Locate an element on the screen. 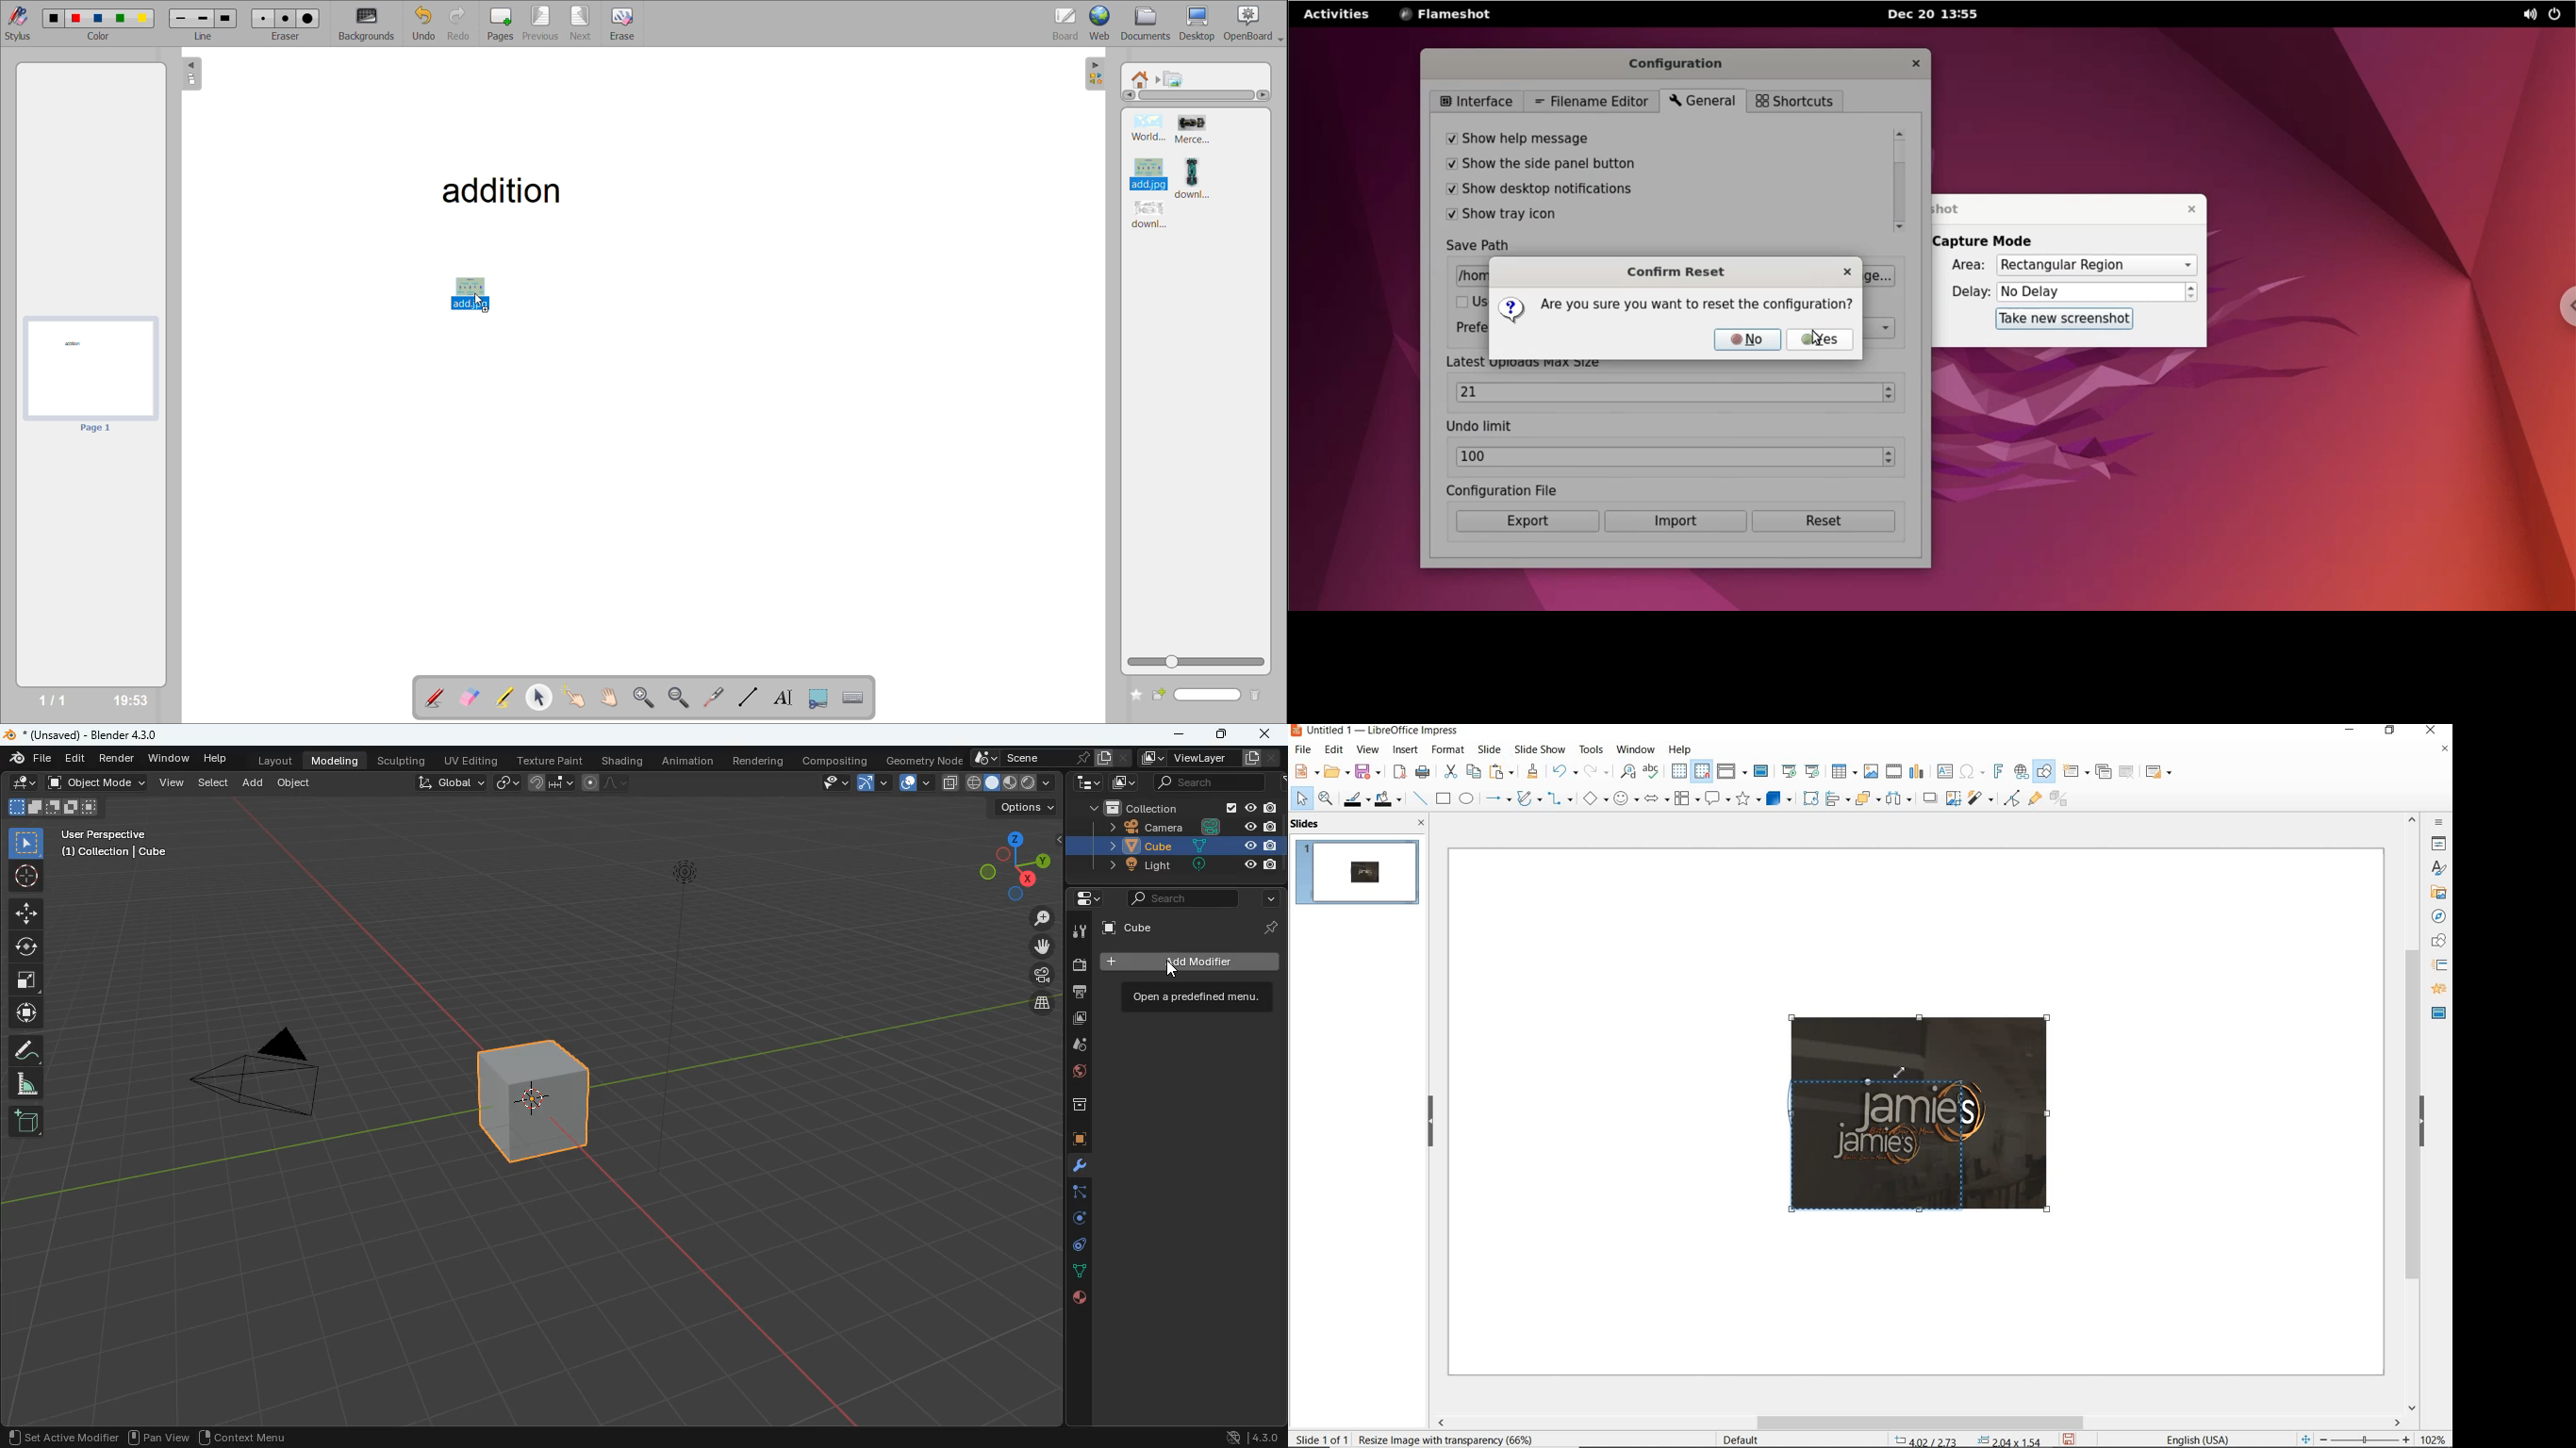 Image resolution: width=2576 pixels, height=1456 pixels. modeling is located at coordinates (339, 761).